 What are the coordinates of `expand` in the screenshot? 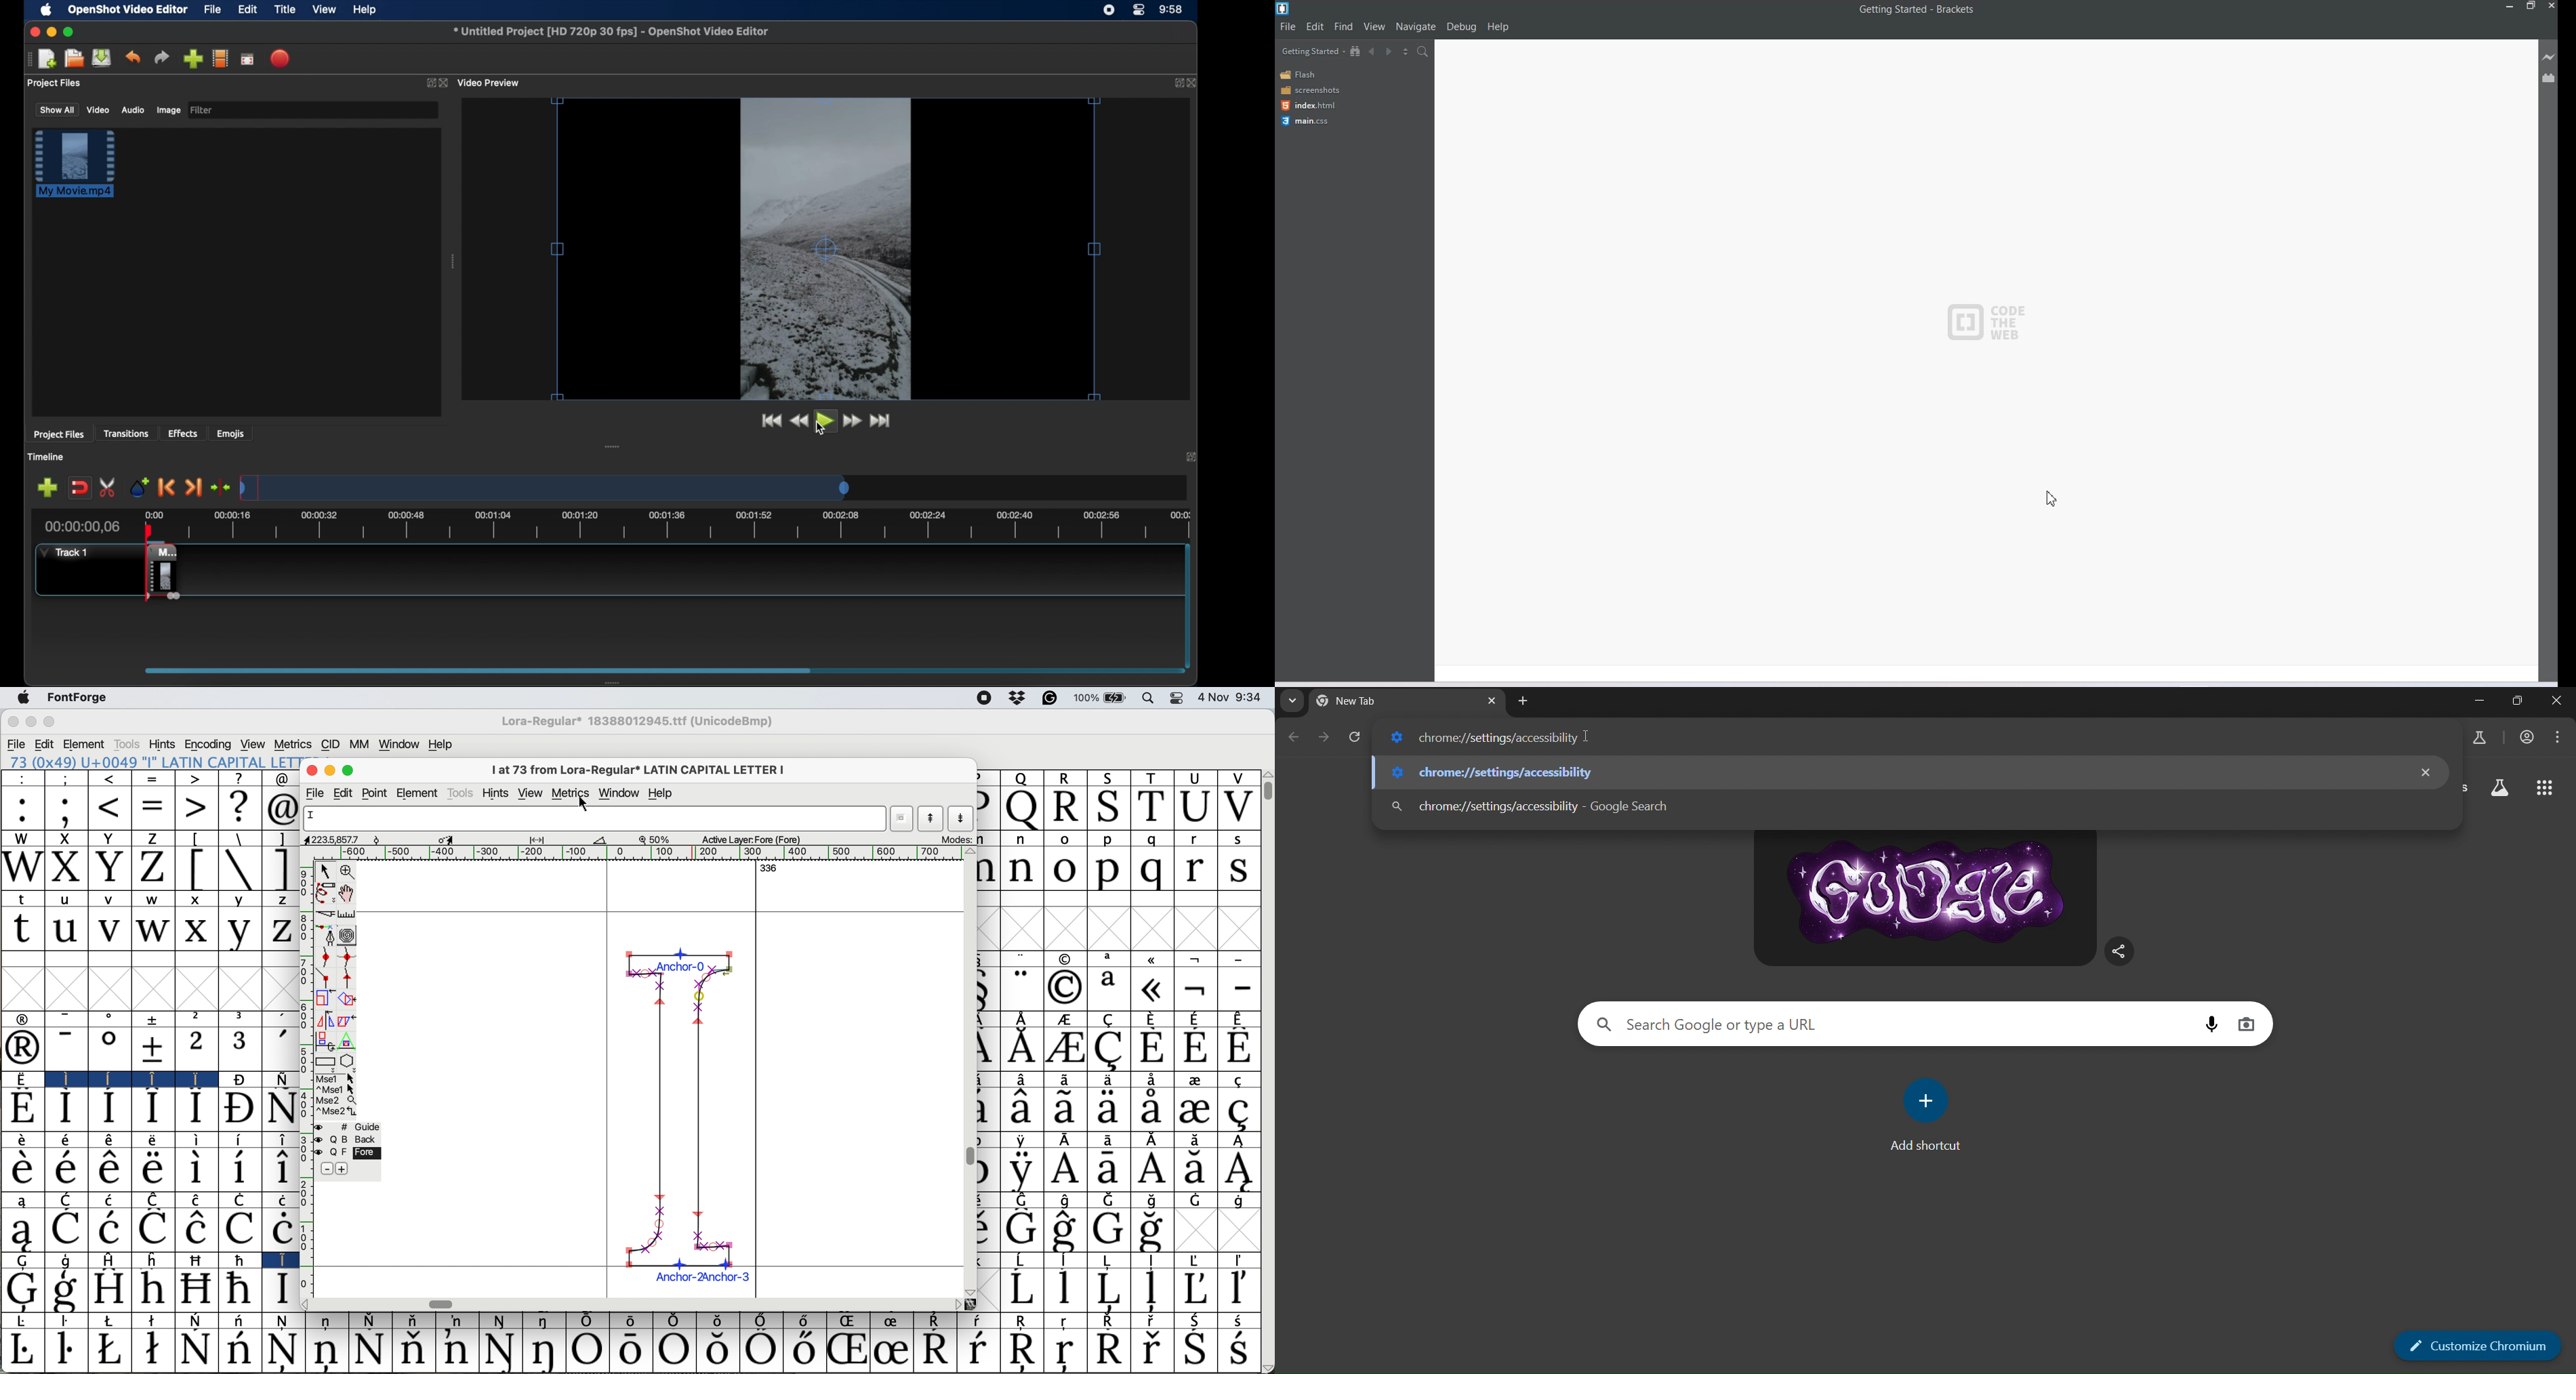 It's located at (429, 83).